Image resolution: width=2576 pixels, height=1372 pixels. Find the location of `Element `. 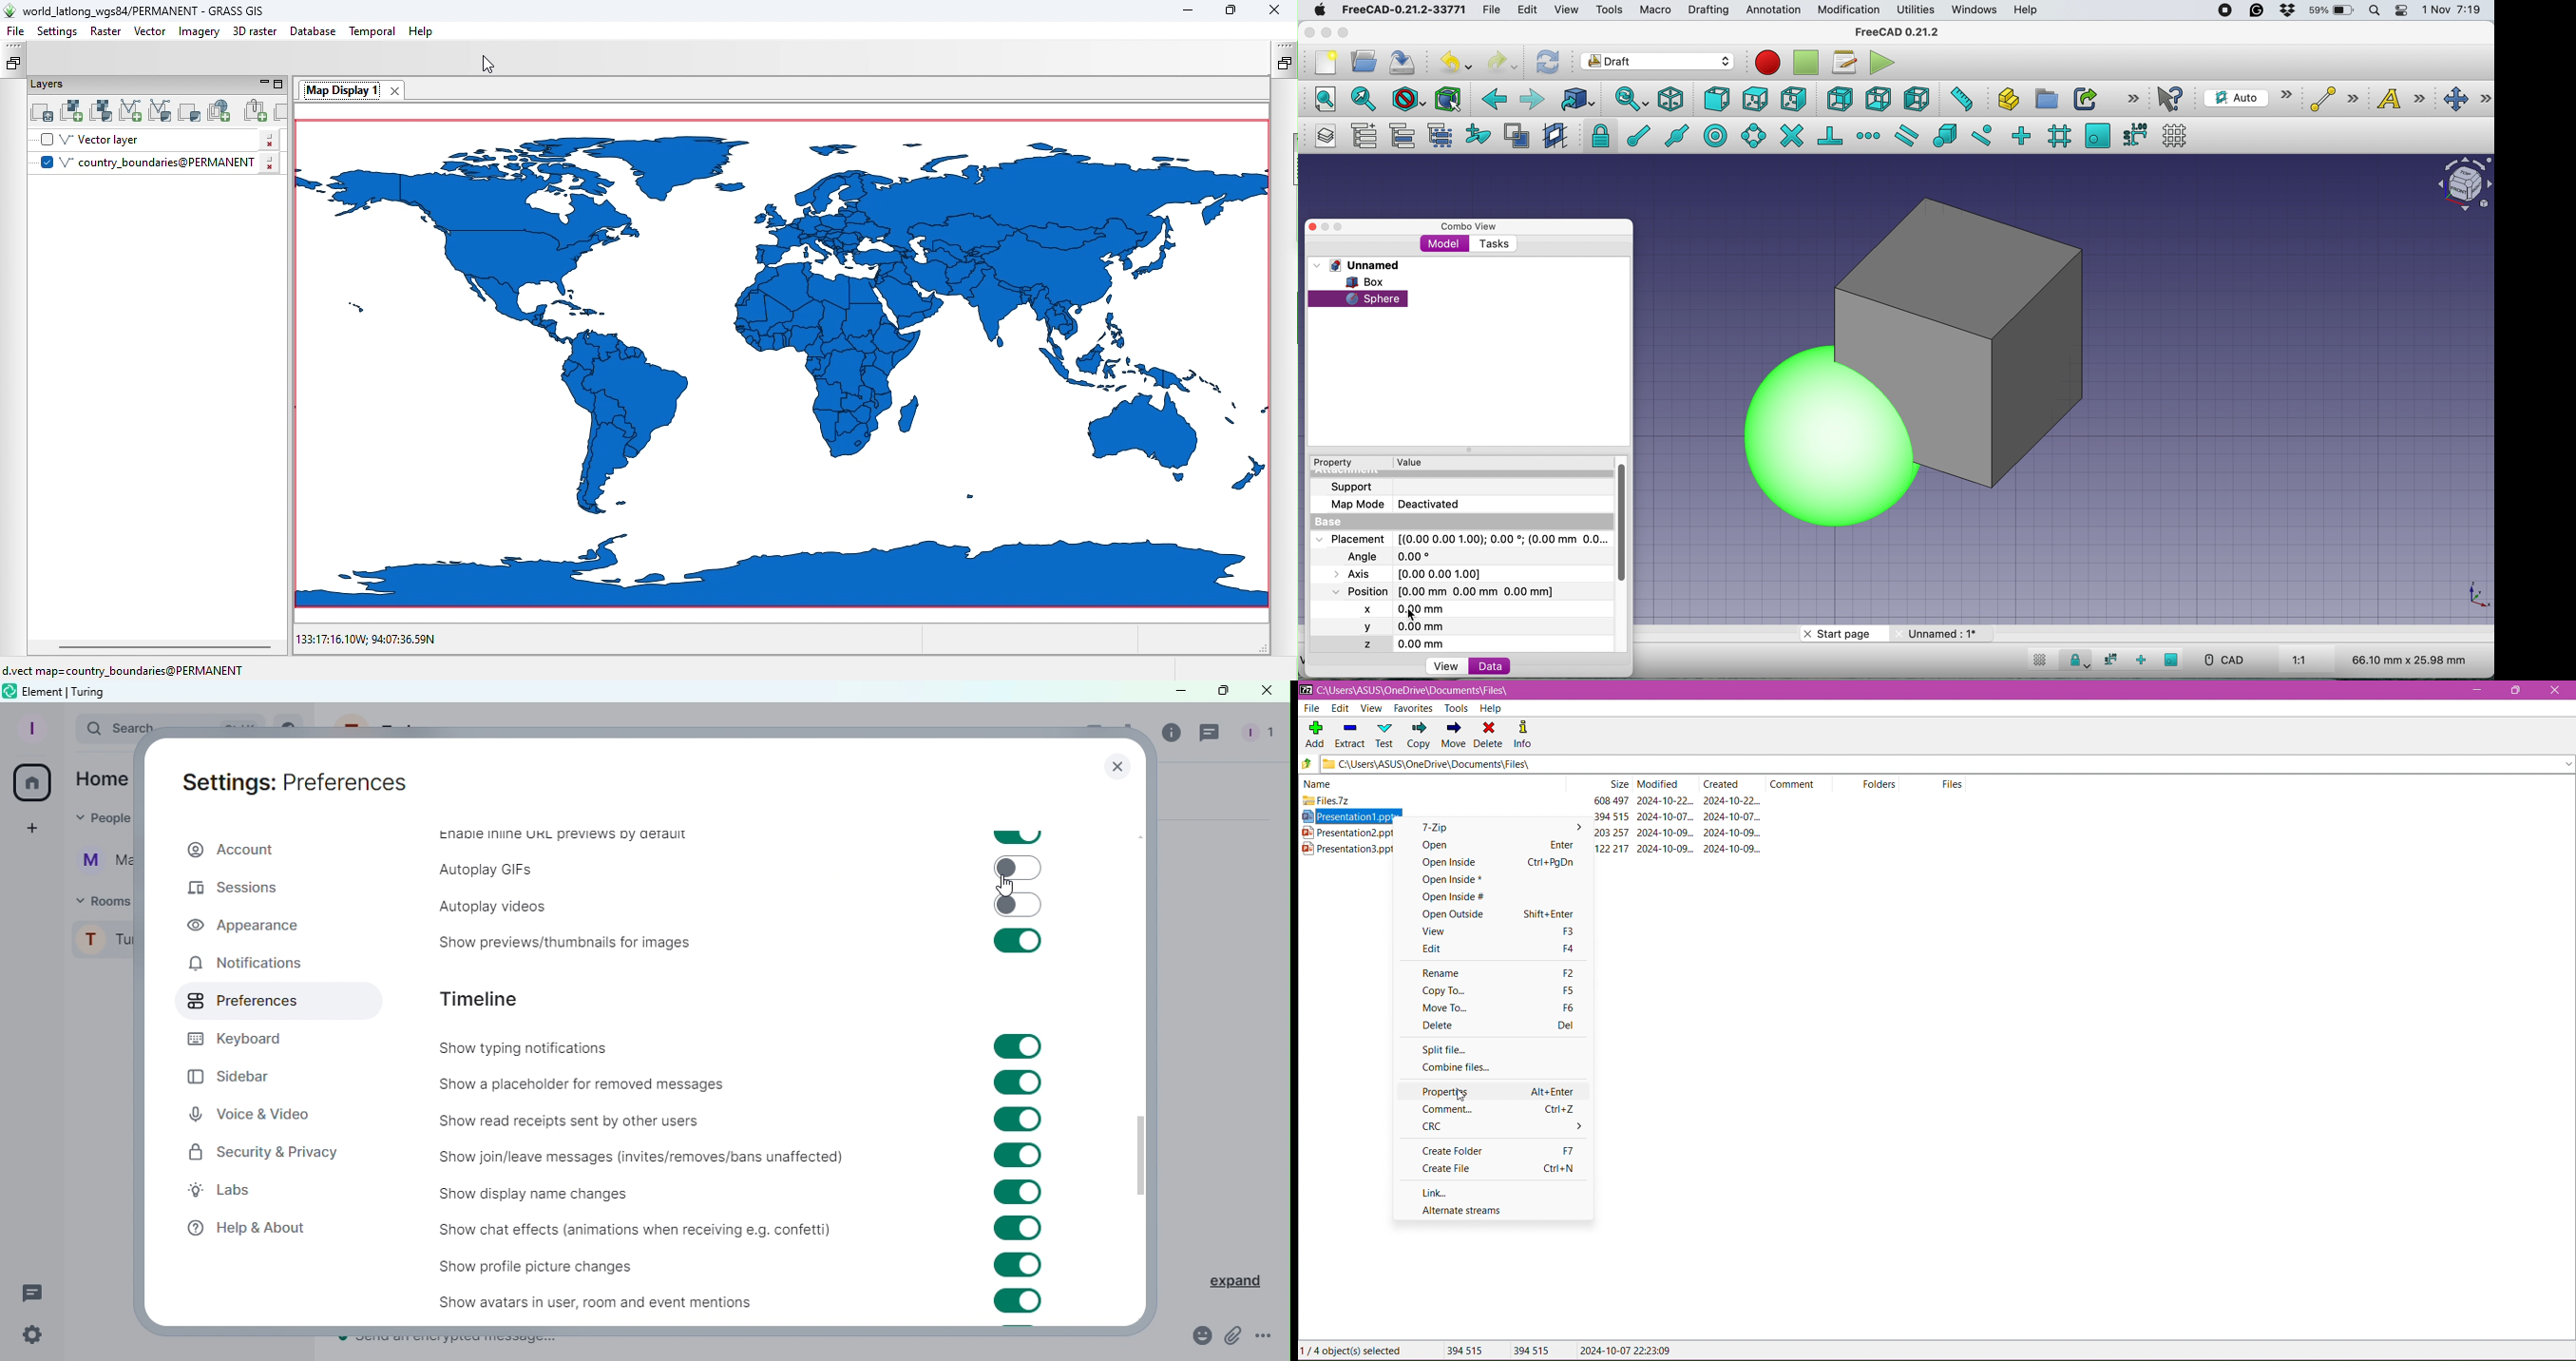

Element  is located at coordinates (44, 690).